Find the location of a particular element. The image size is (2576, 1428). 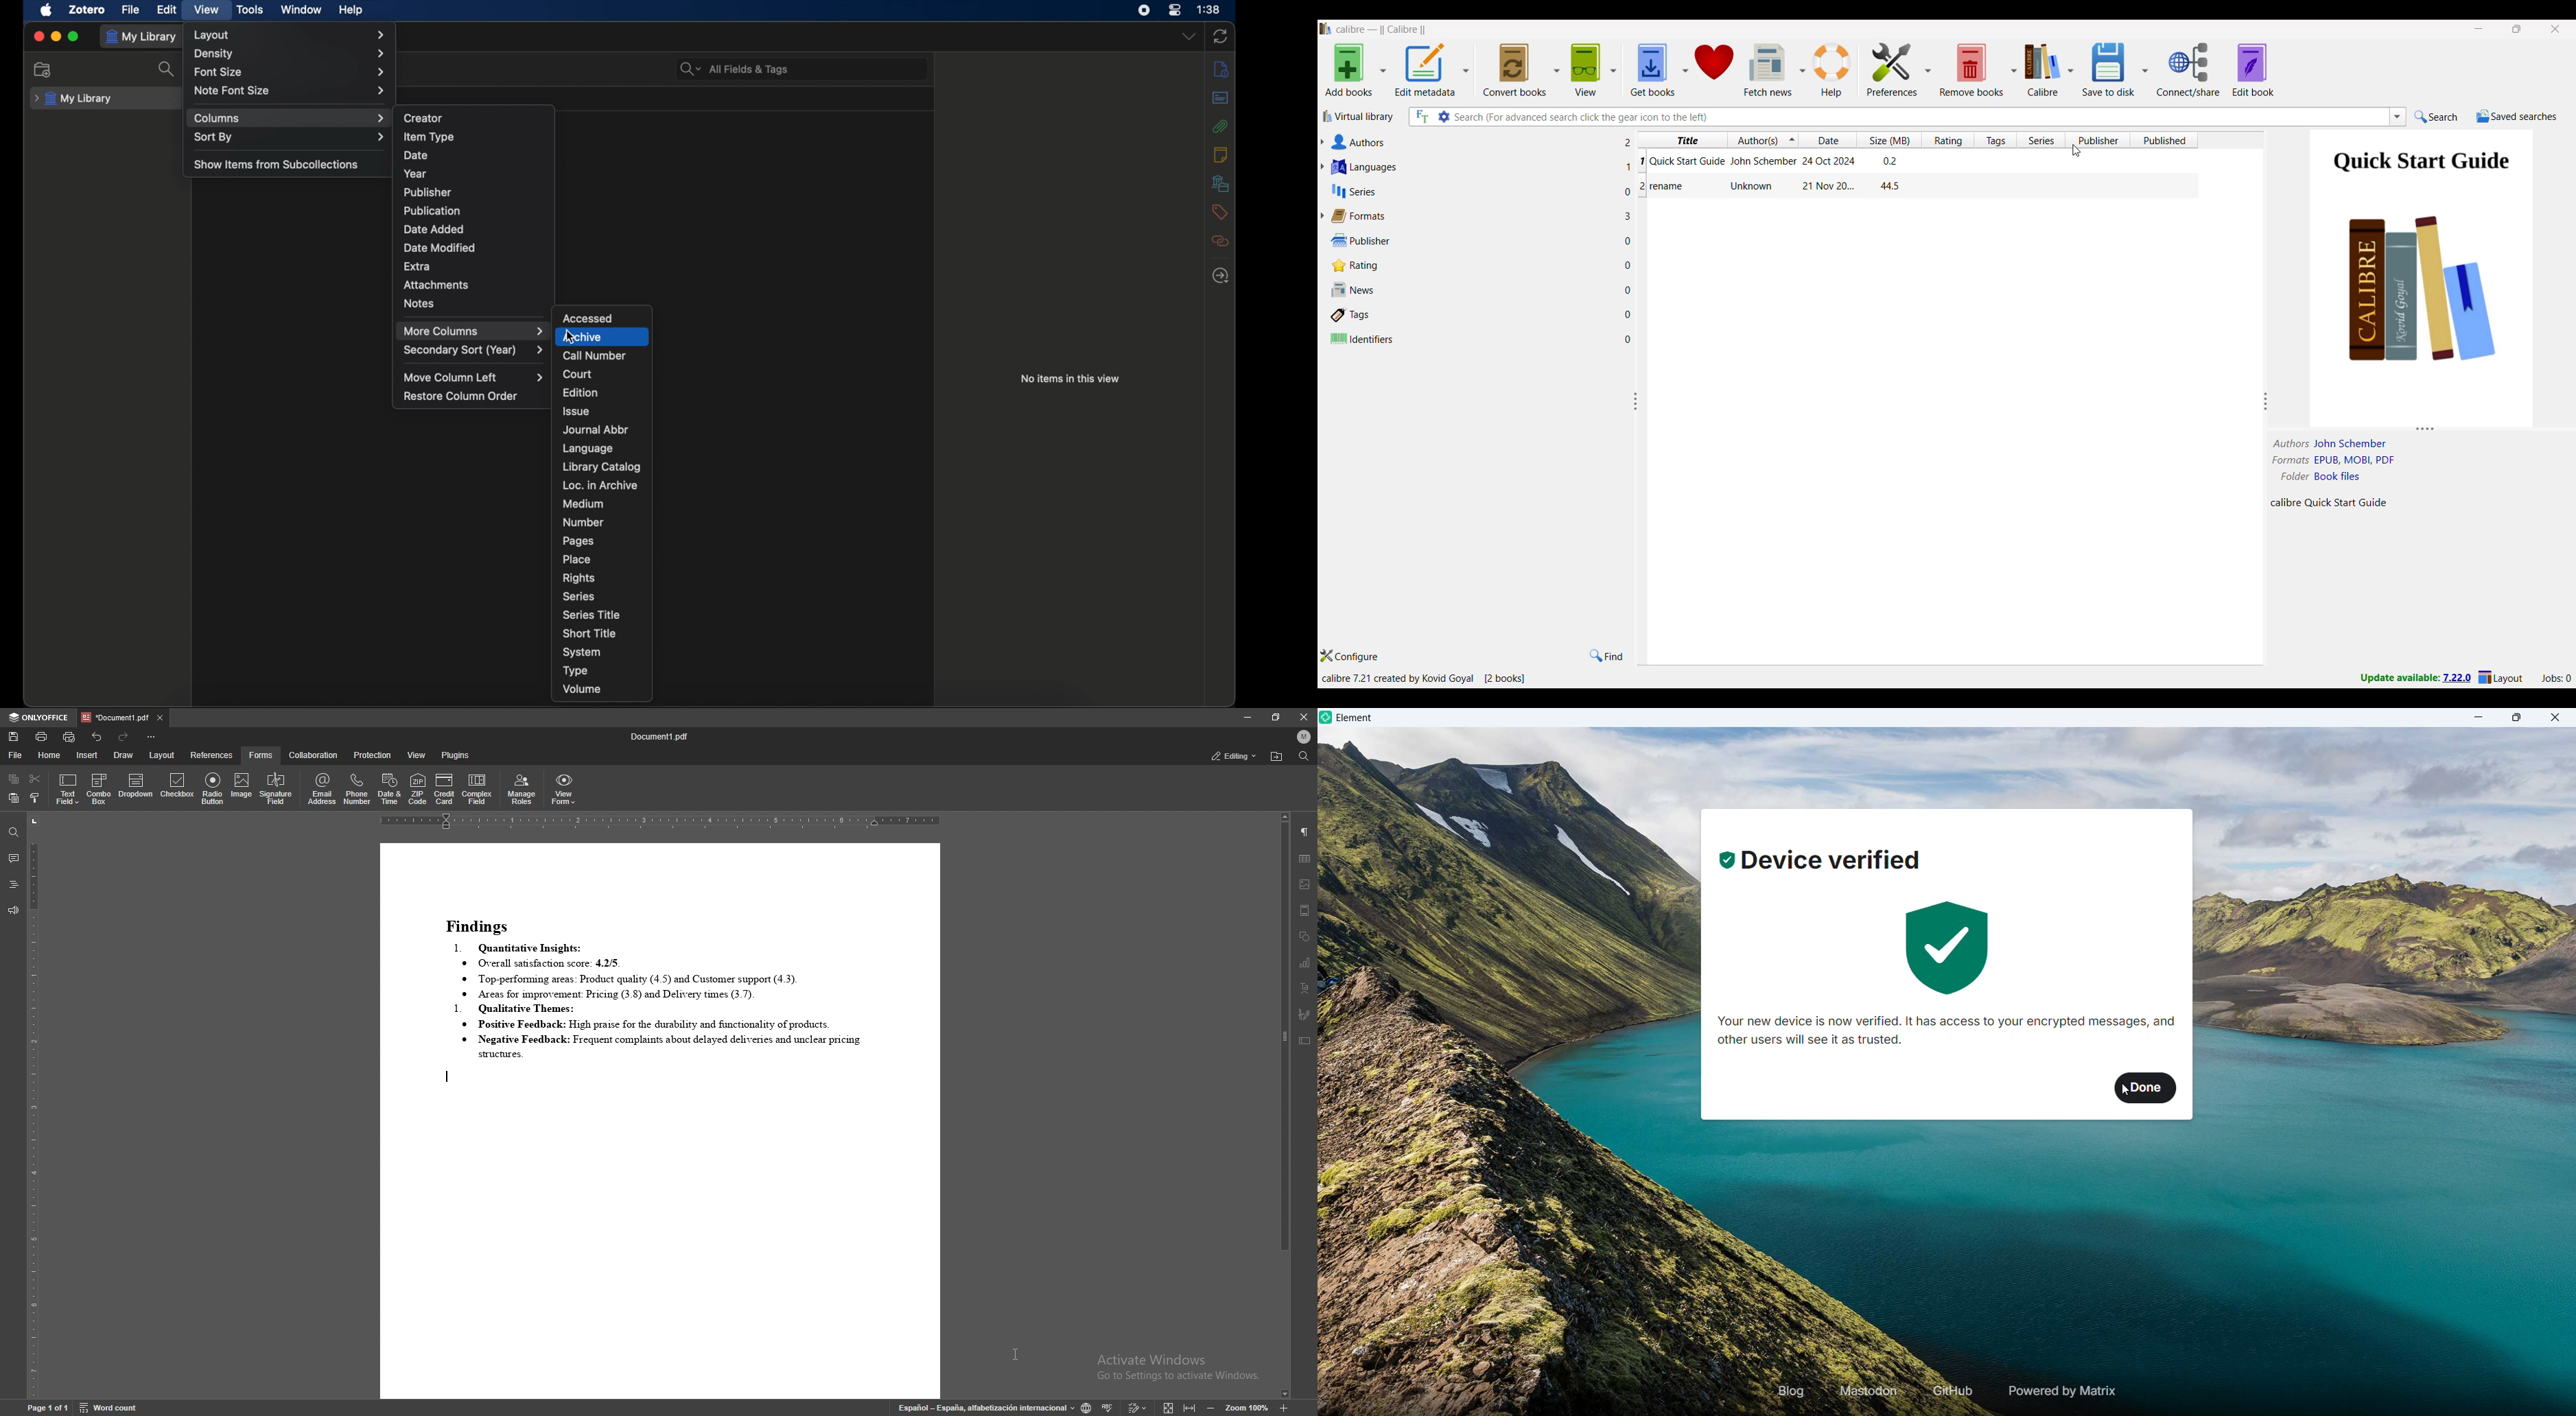

Tags column is located at coordinates (1996, 140).